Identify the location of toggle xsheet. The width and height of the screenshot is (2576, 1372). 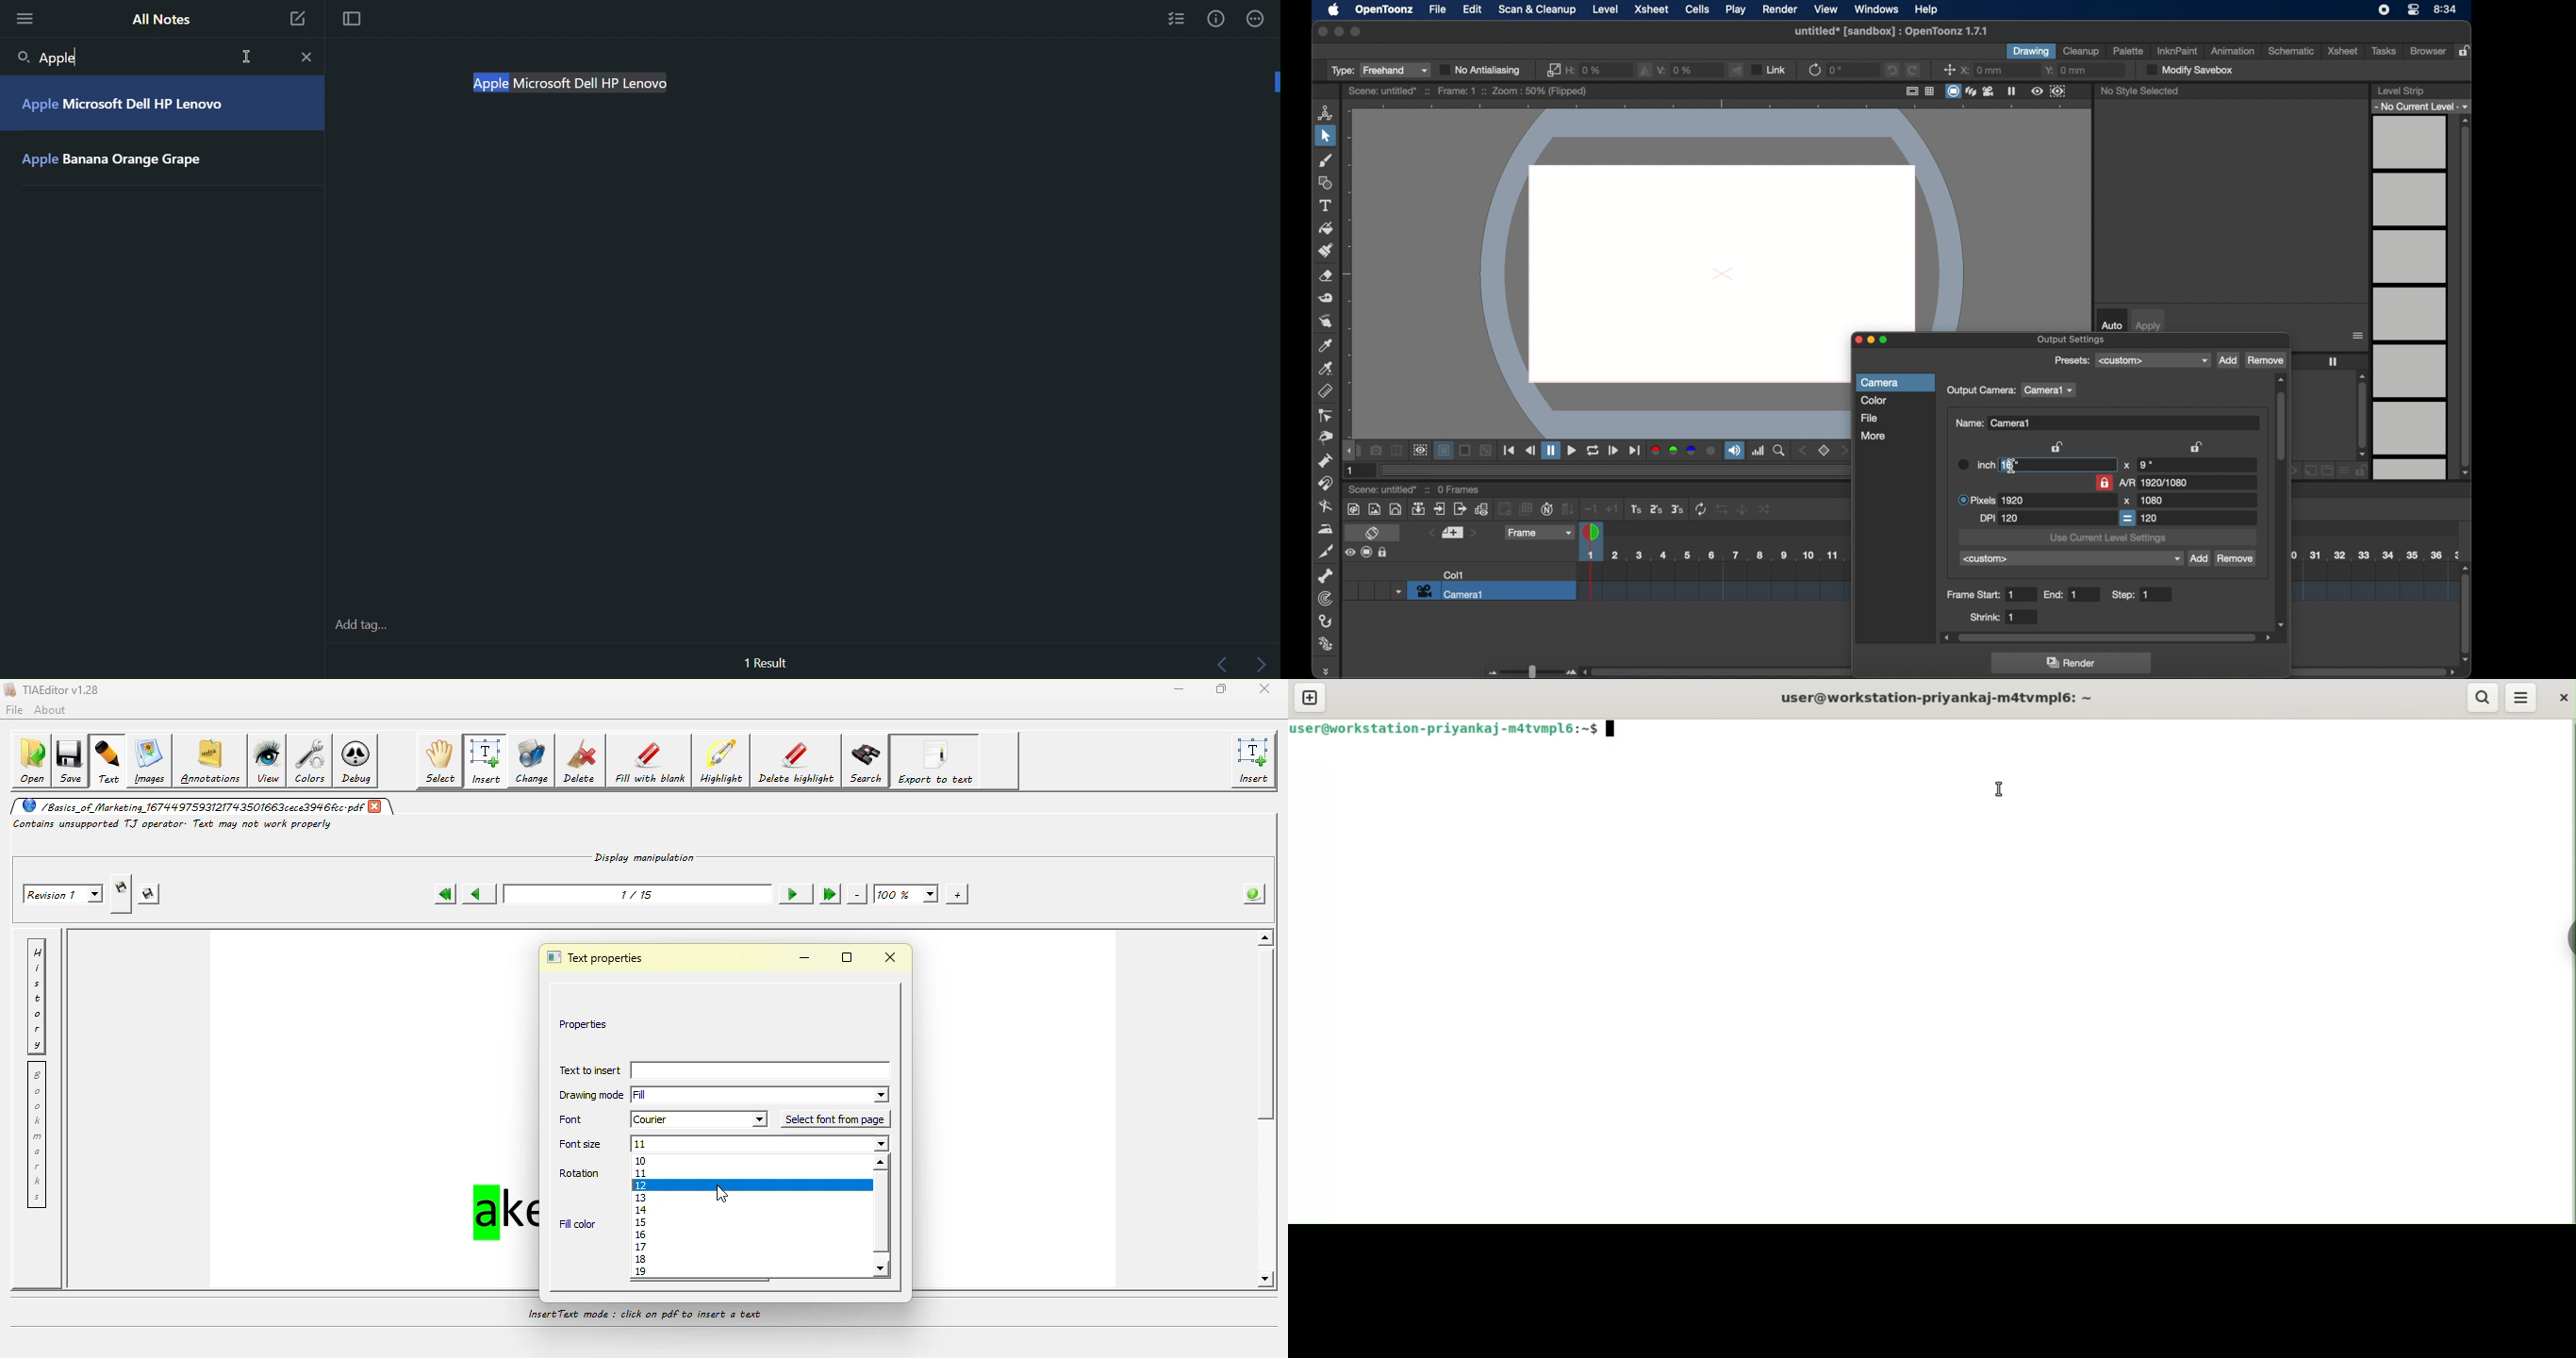
(1374, 534).